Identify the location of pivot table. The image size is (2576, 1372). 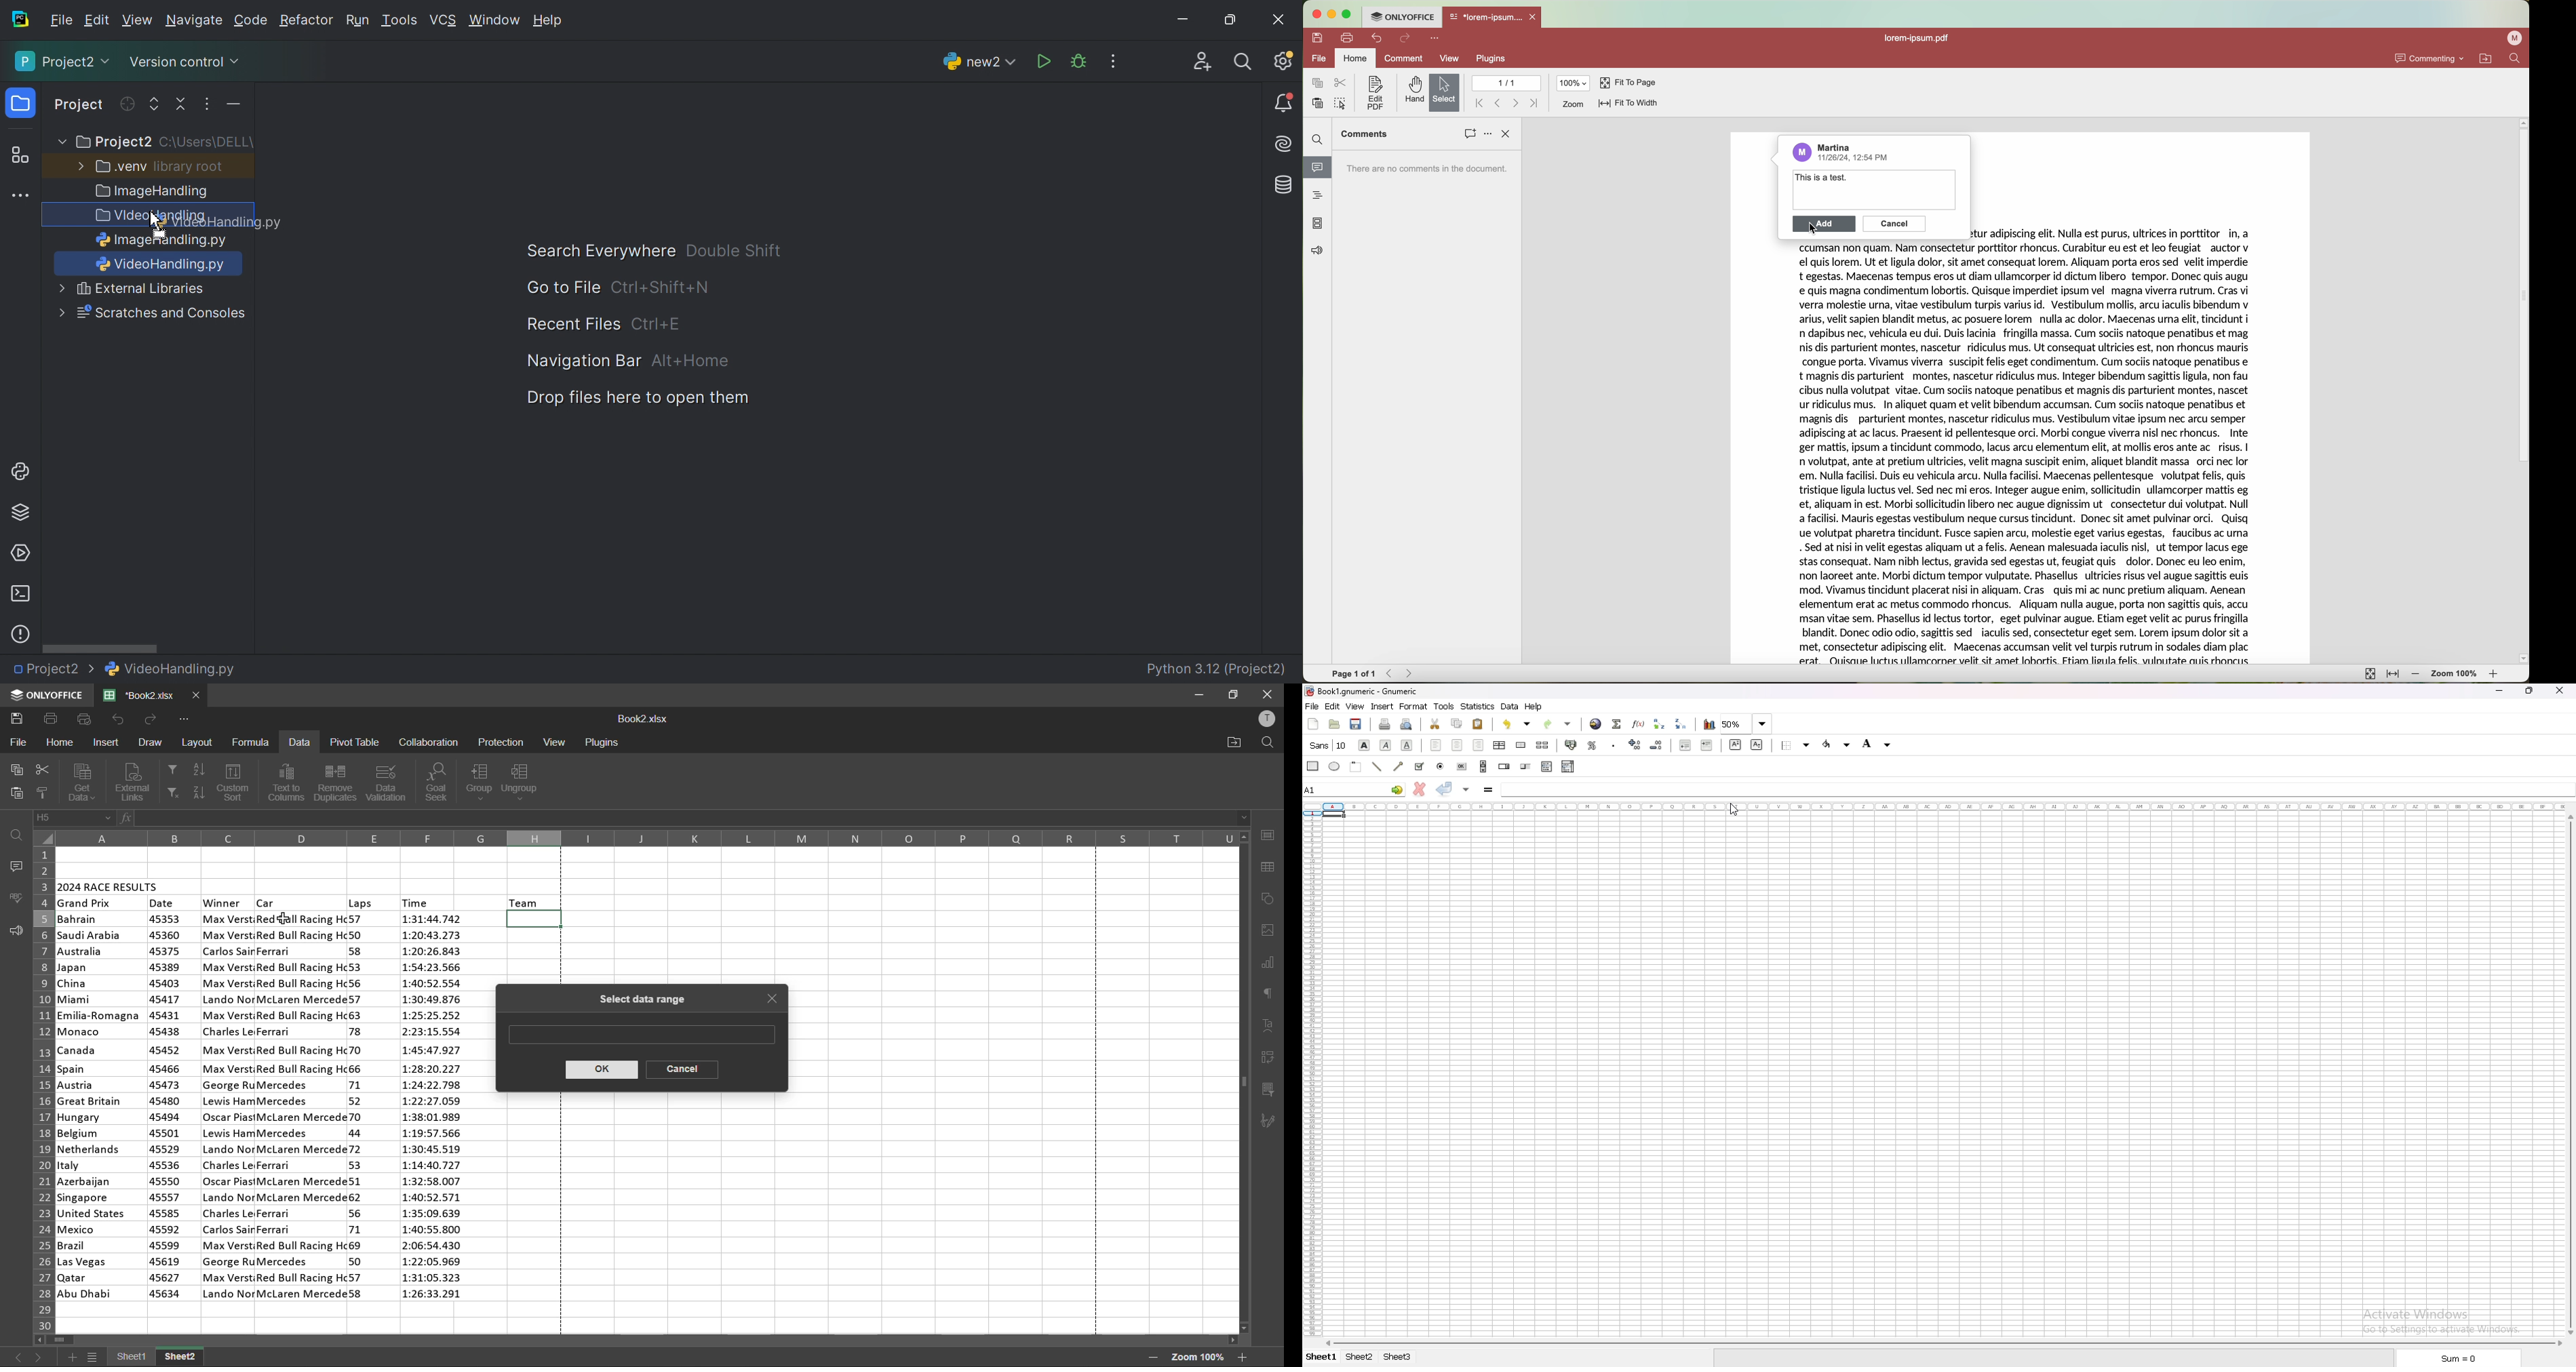
(353, 742).